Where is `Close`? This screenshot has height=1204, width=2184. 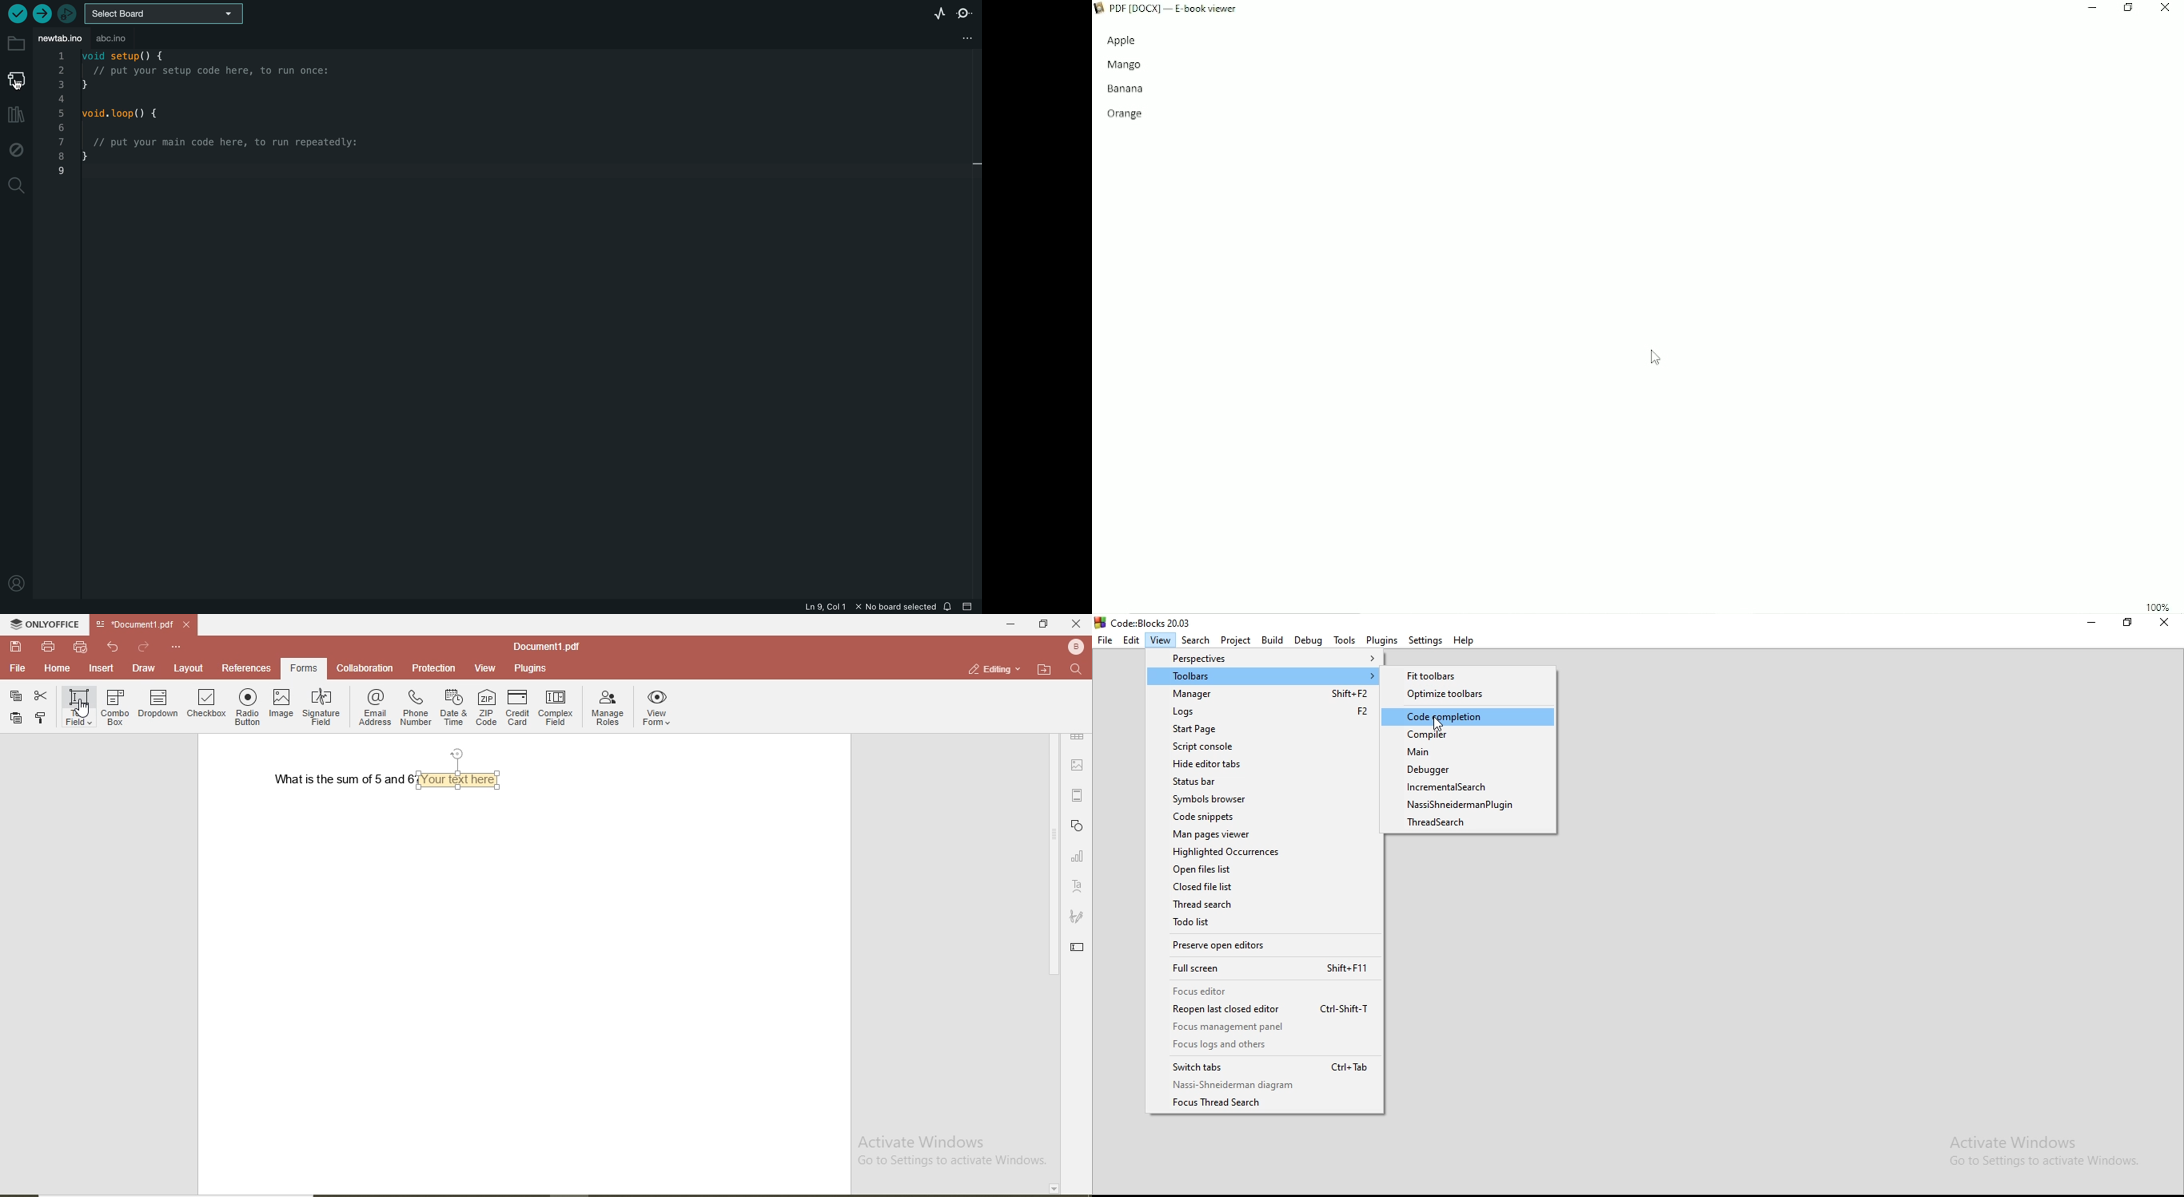 Close is located at coordinates (2164, 626).